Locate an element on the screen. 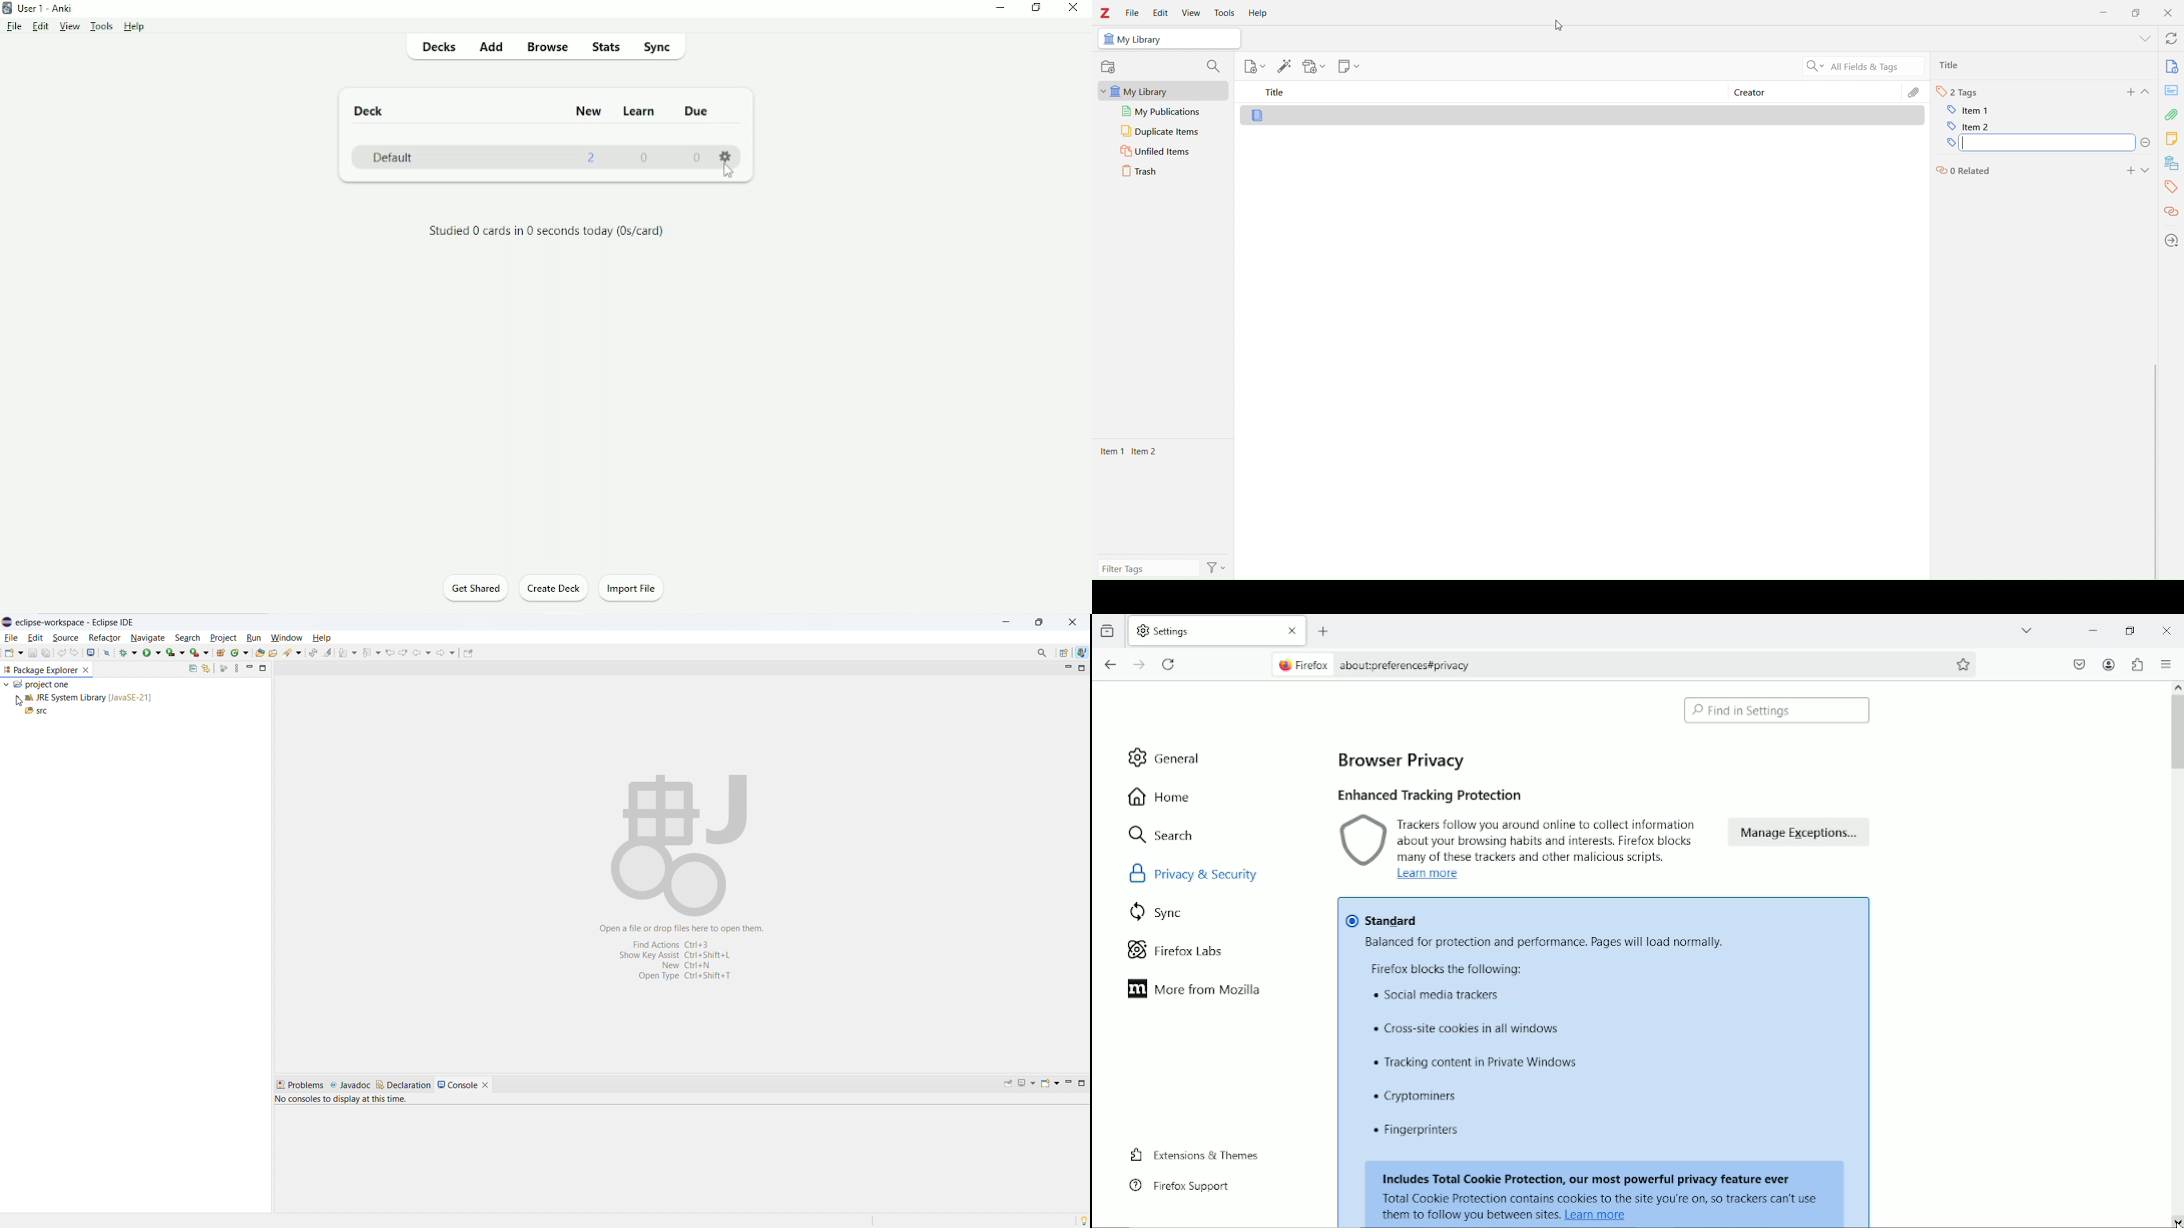 The height and width of the screenshot is (1232, 2184). text is located at coordinates (1478, 1064).